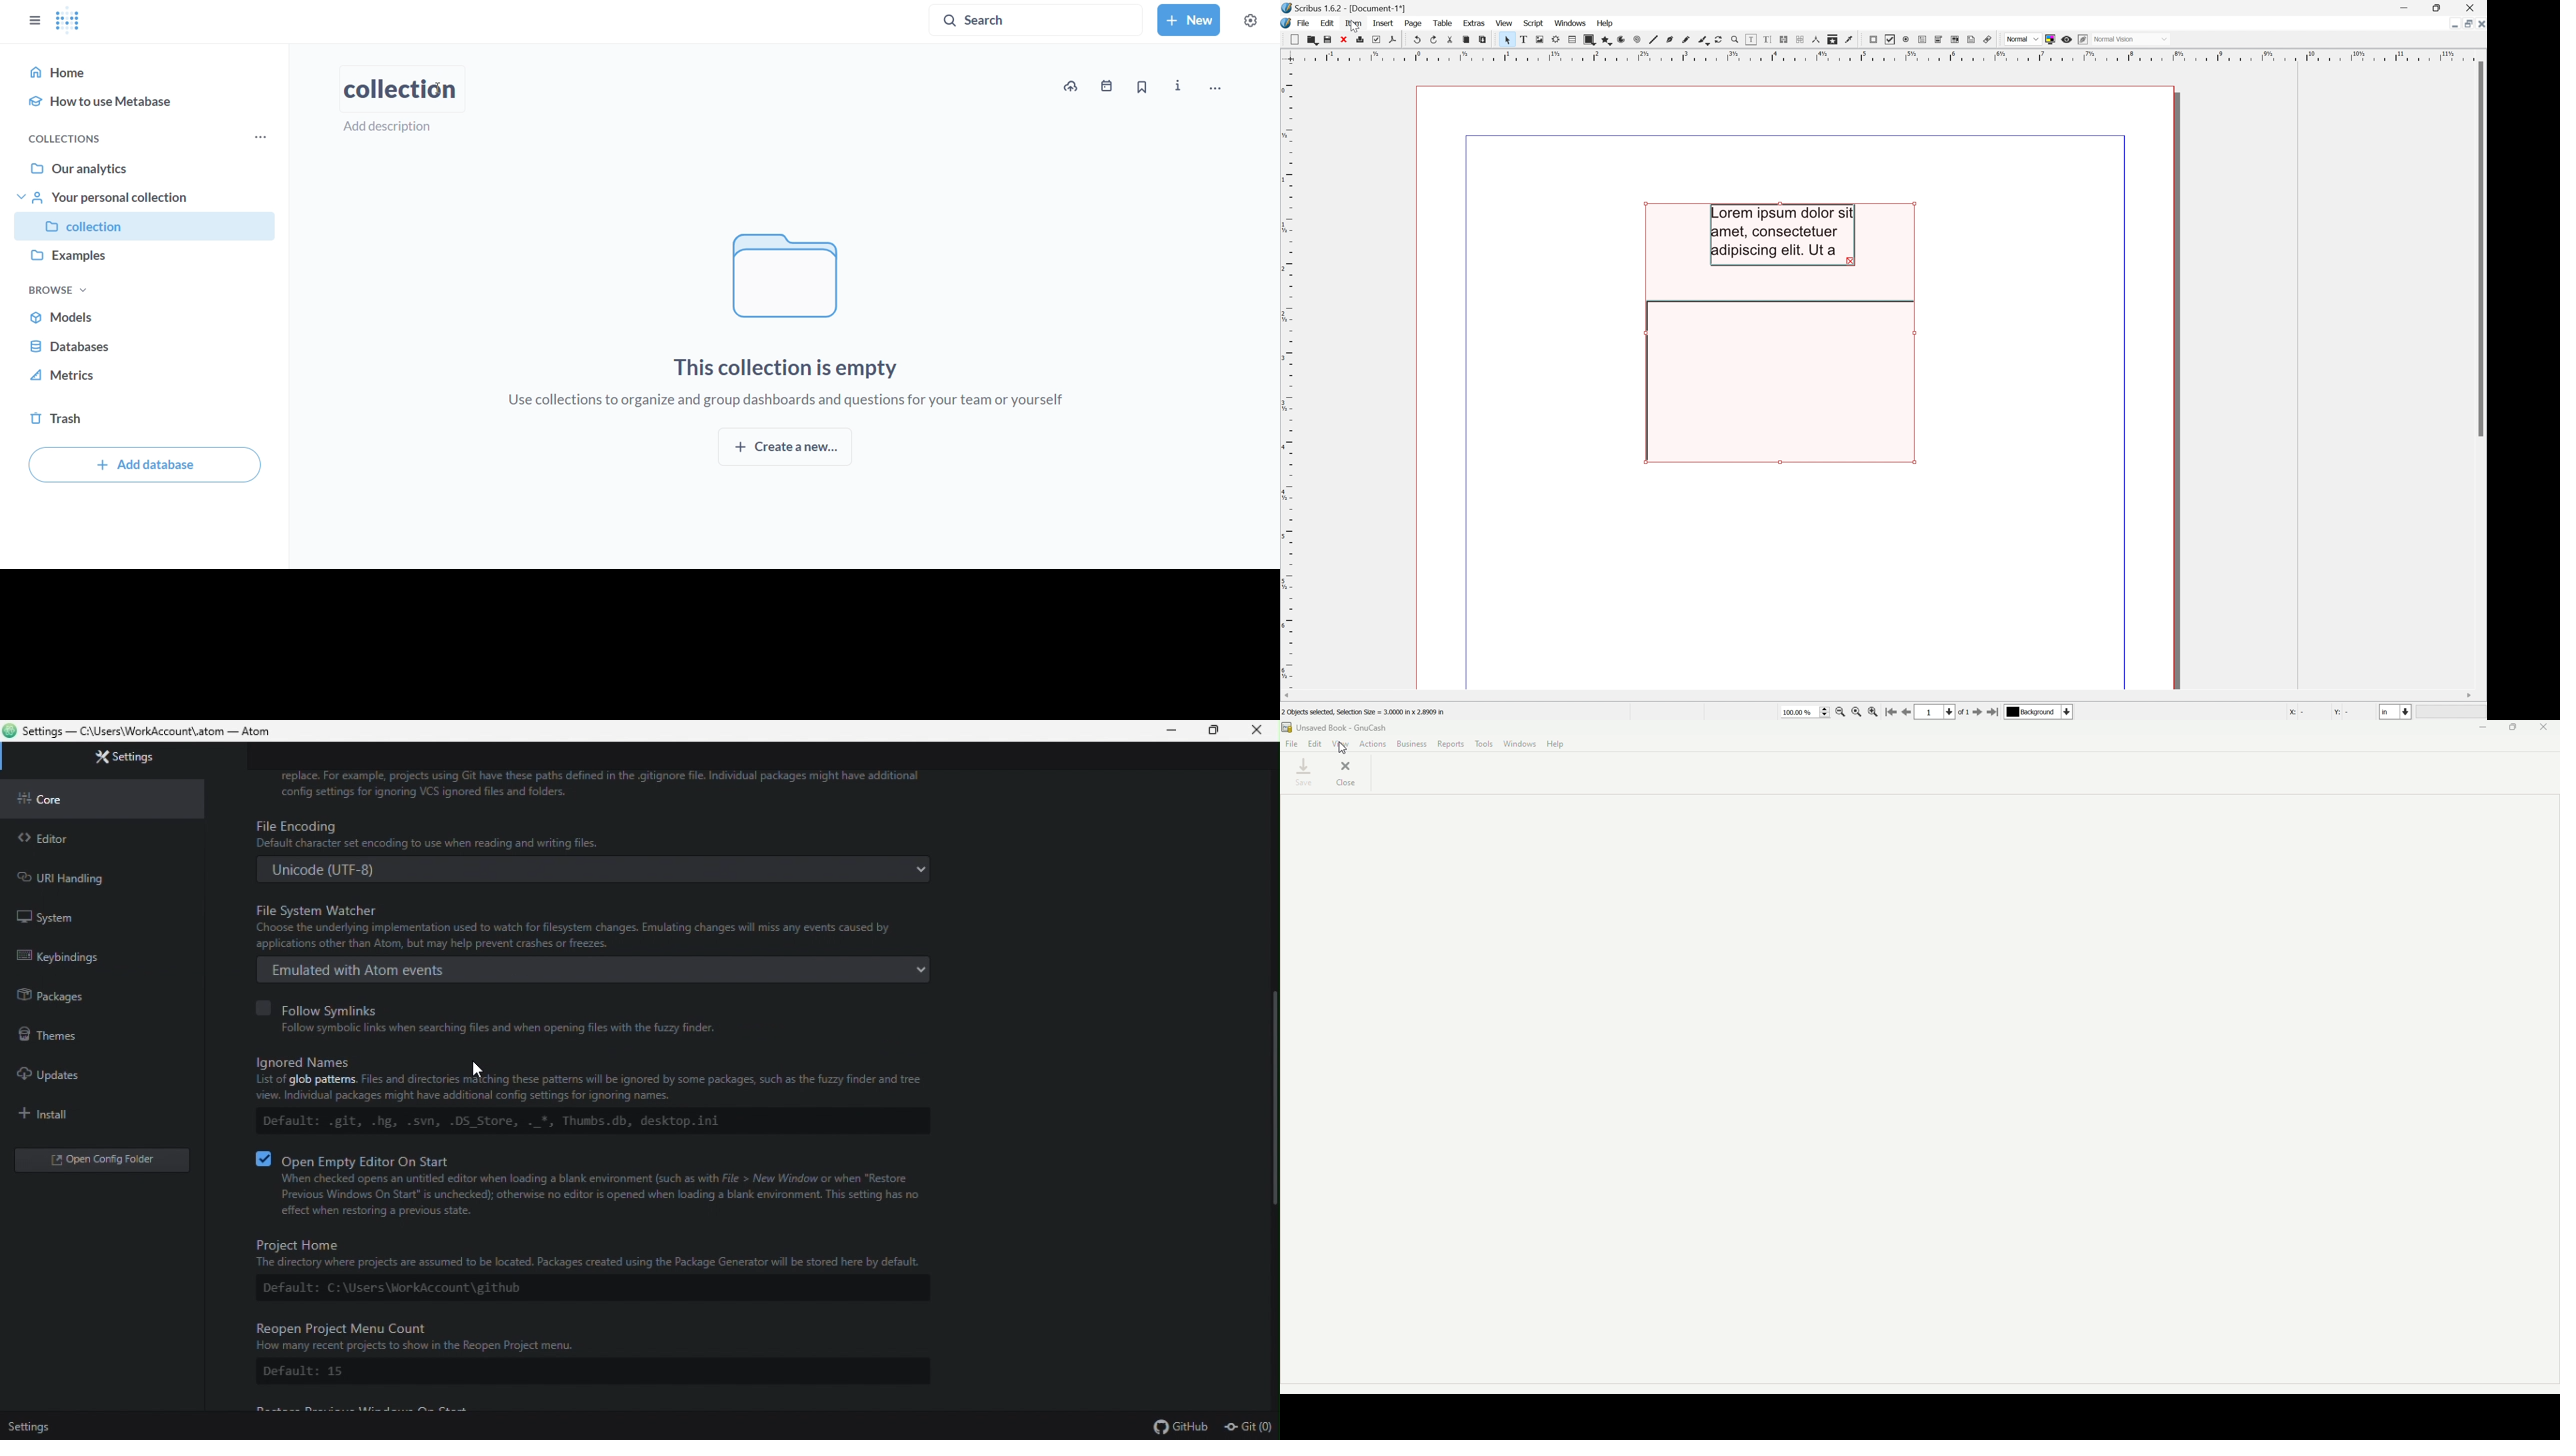  I want to click on Minimize, so click(2480, 727).